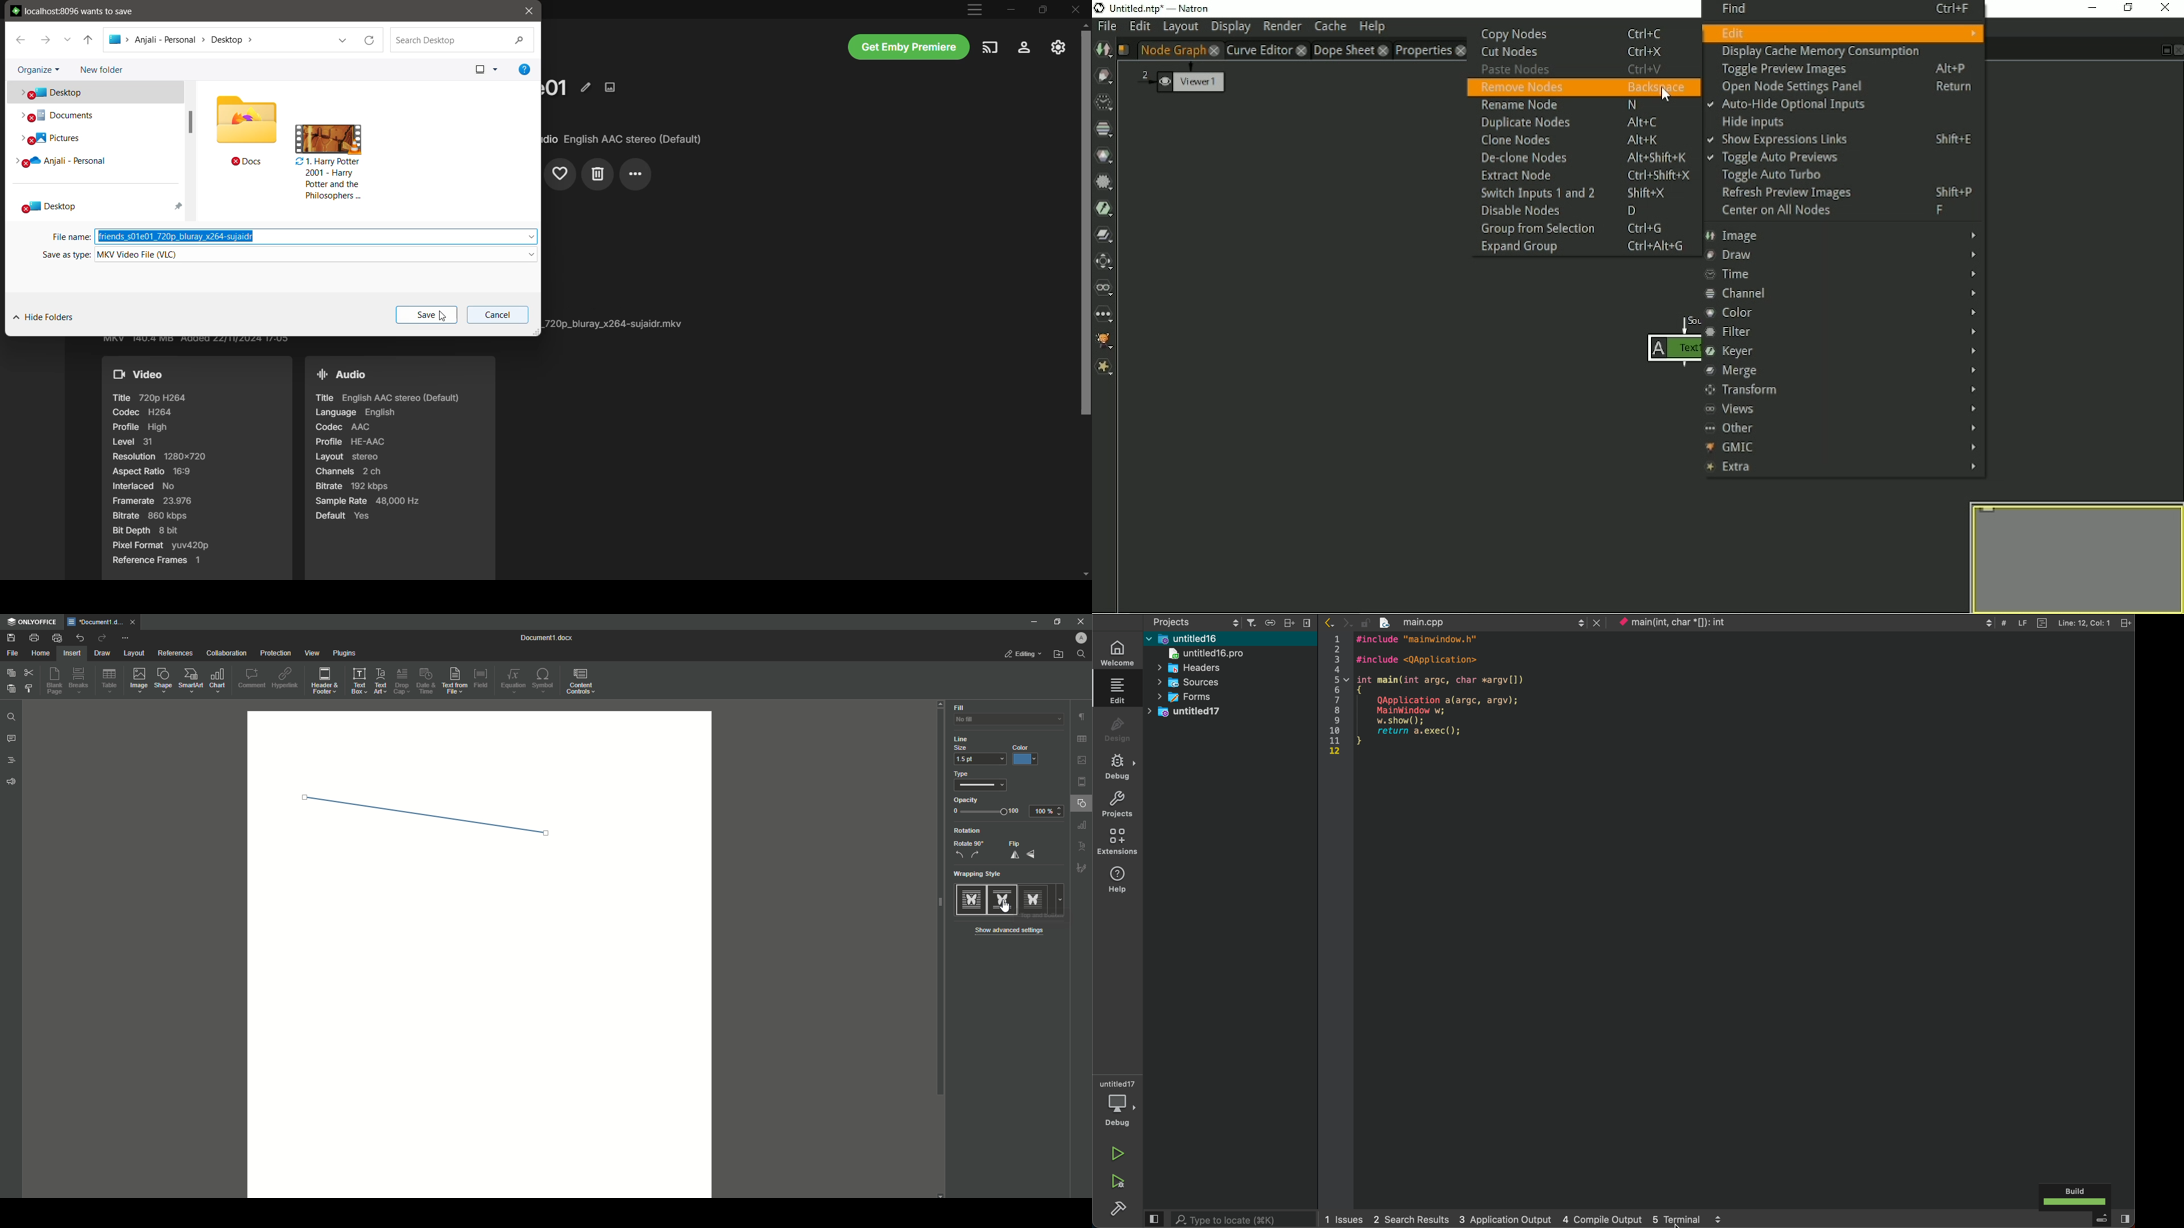 The height and width of the screenshot is (1232, 2184). Describe the element at coordinates (13, 762) in the screenshot. I see `Headings` at that location.